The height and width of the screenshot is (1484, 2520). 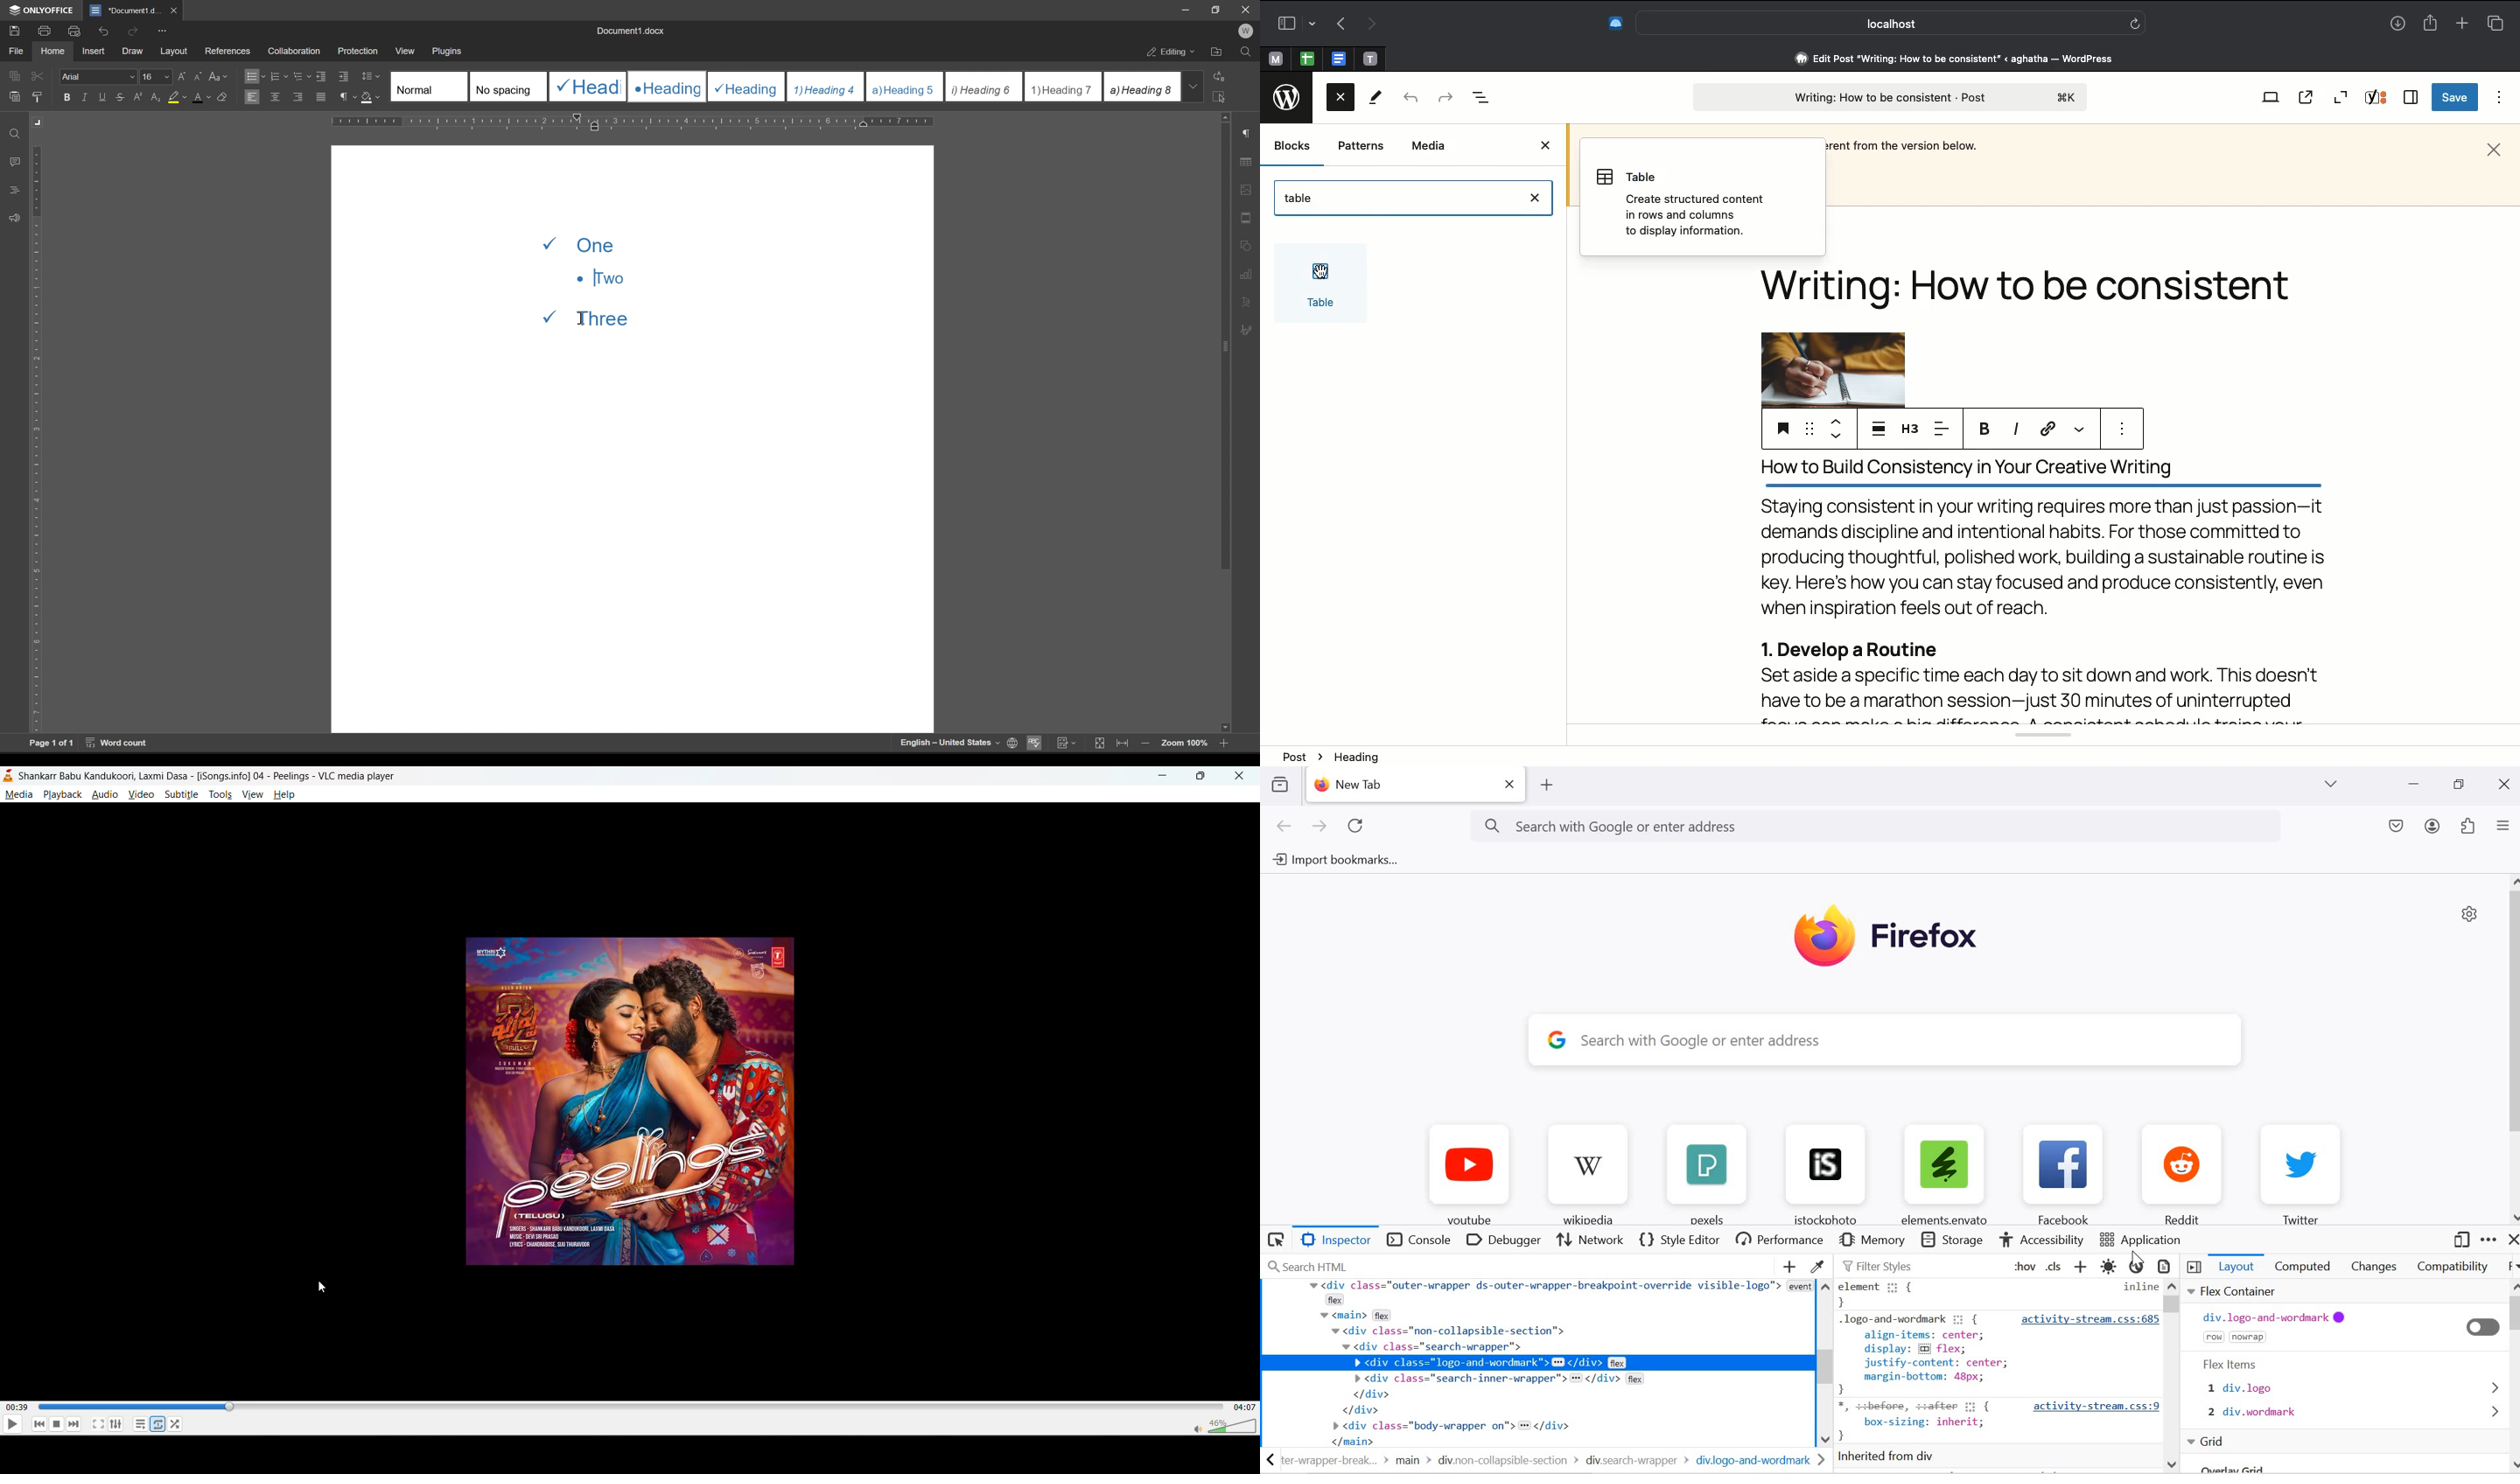 What do you see at coordinates (1515, 1266) in the screenshot?
I see `search HTML` at bounding box center [1515, 1266].